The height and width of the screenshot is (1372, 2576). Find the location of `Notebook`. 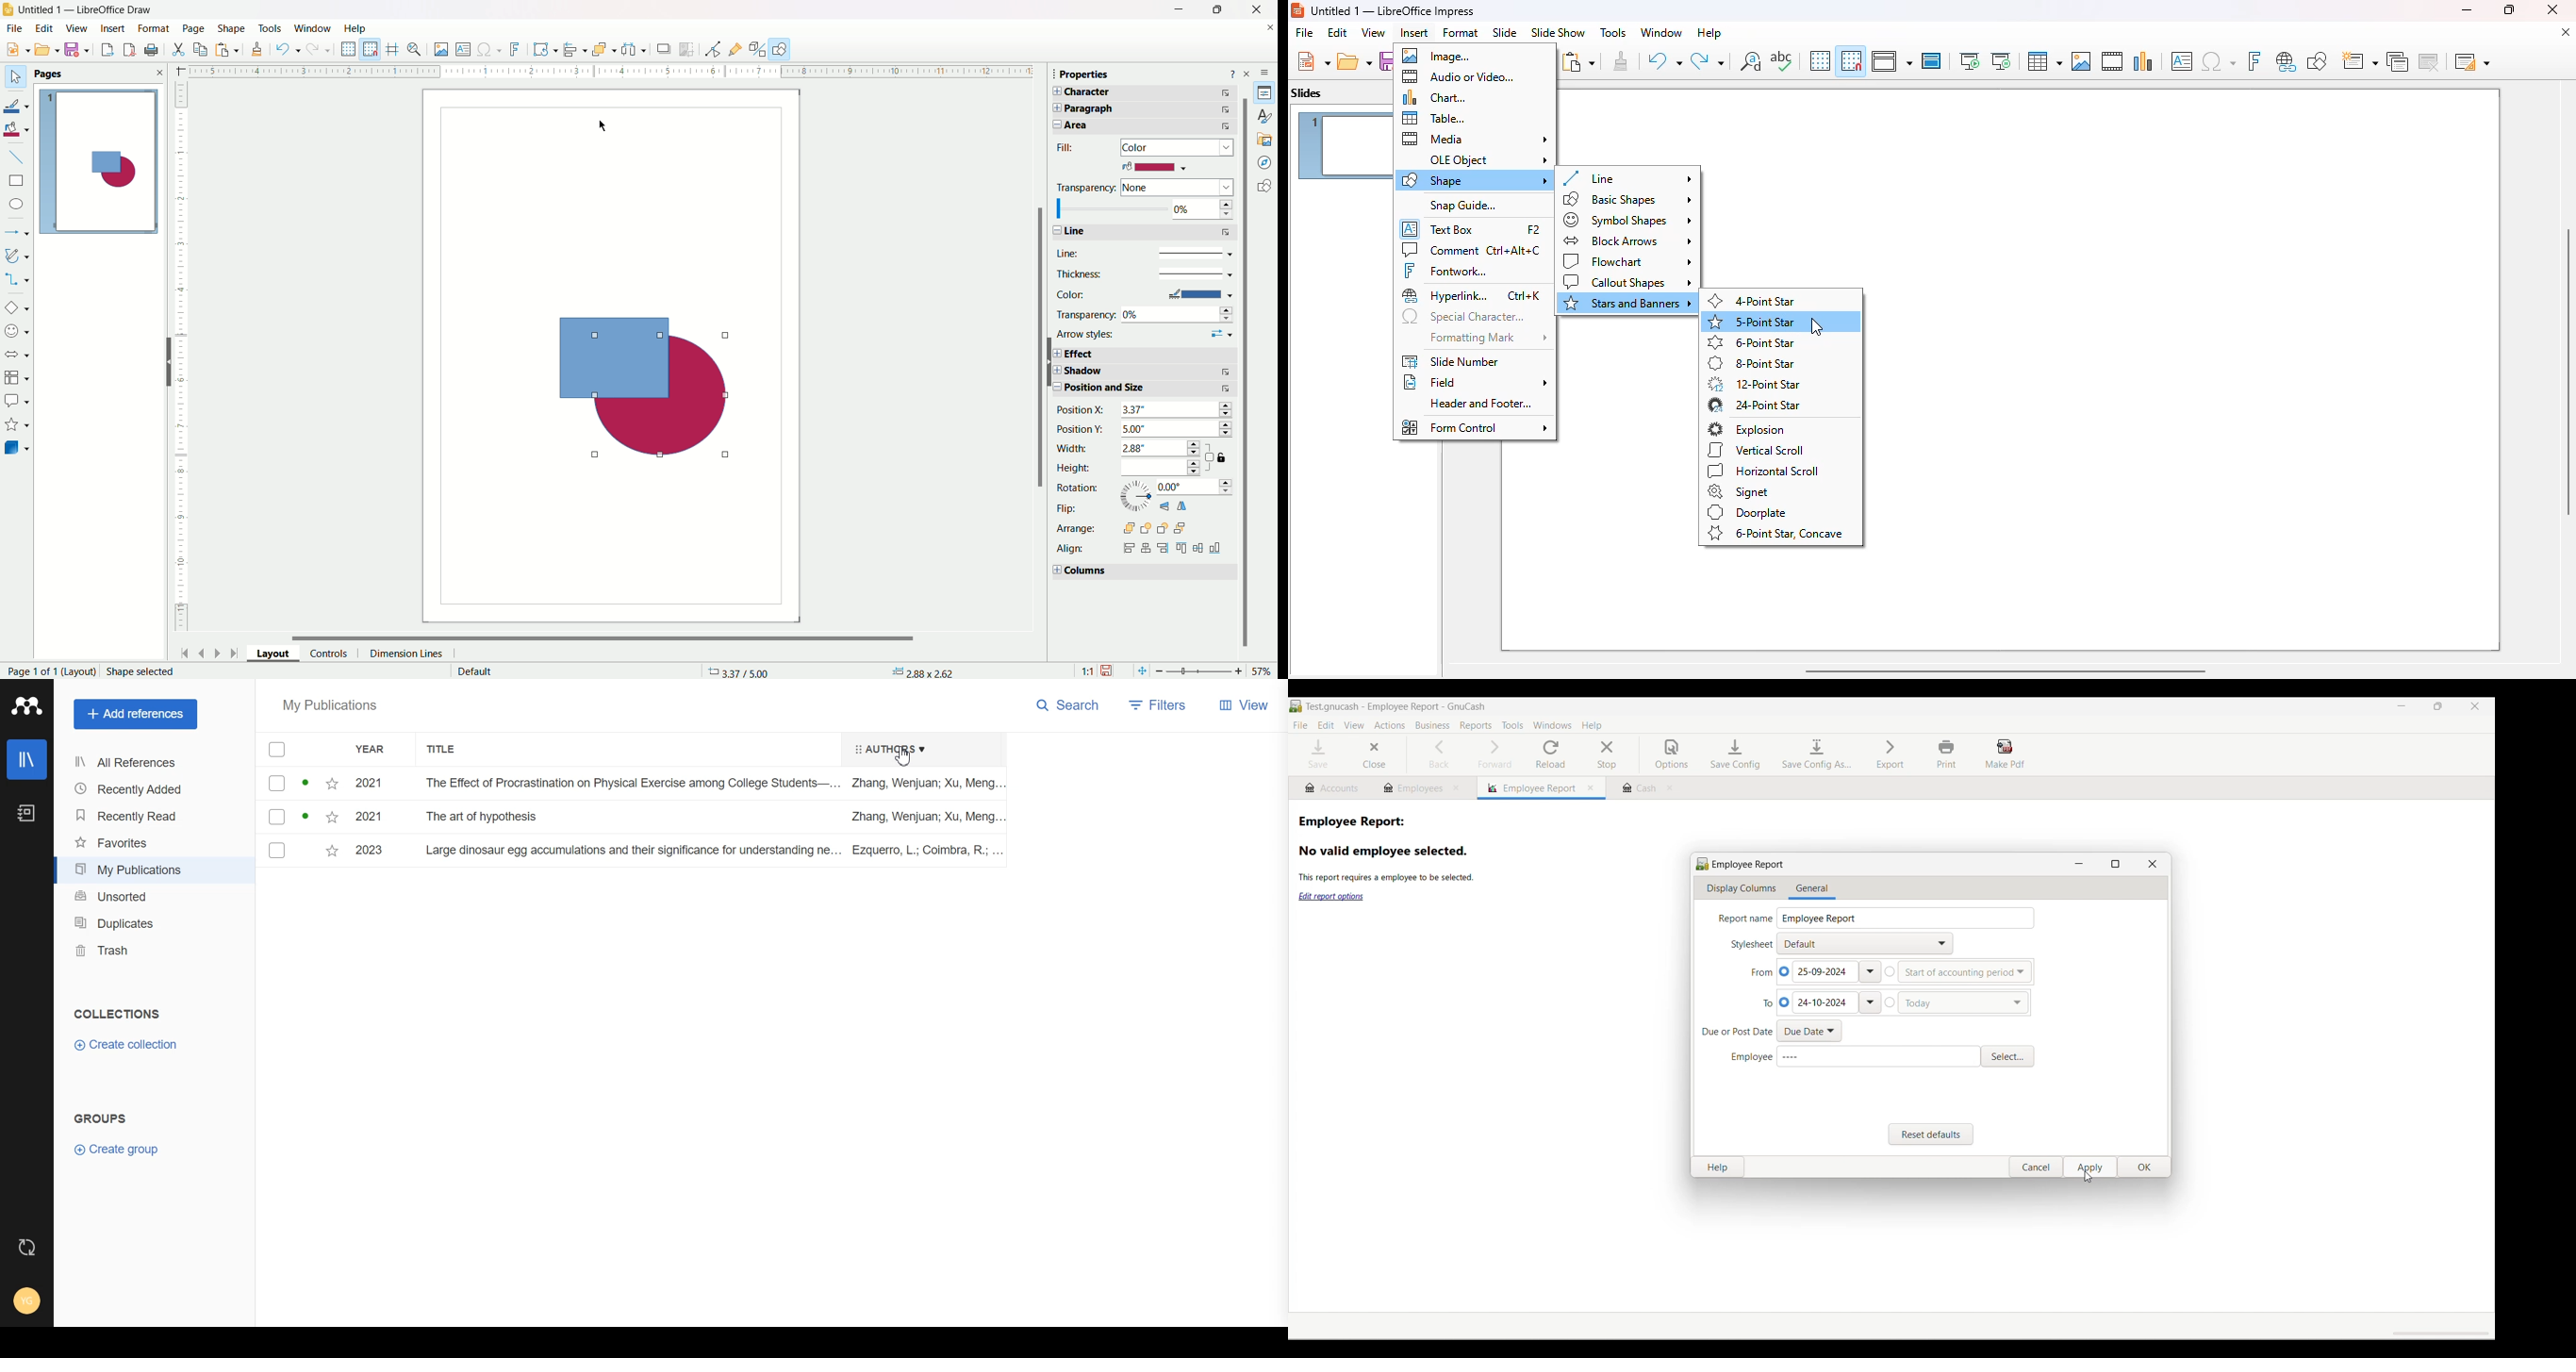

Notebook is located at coordinates (28, 813).